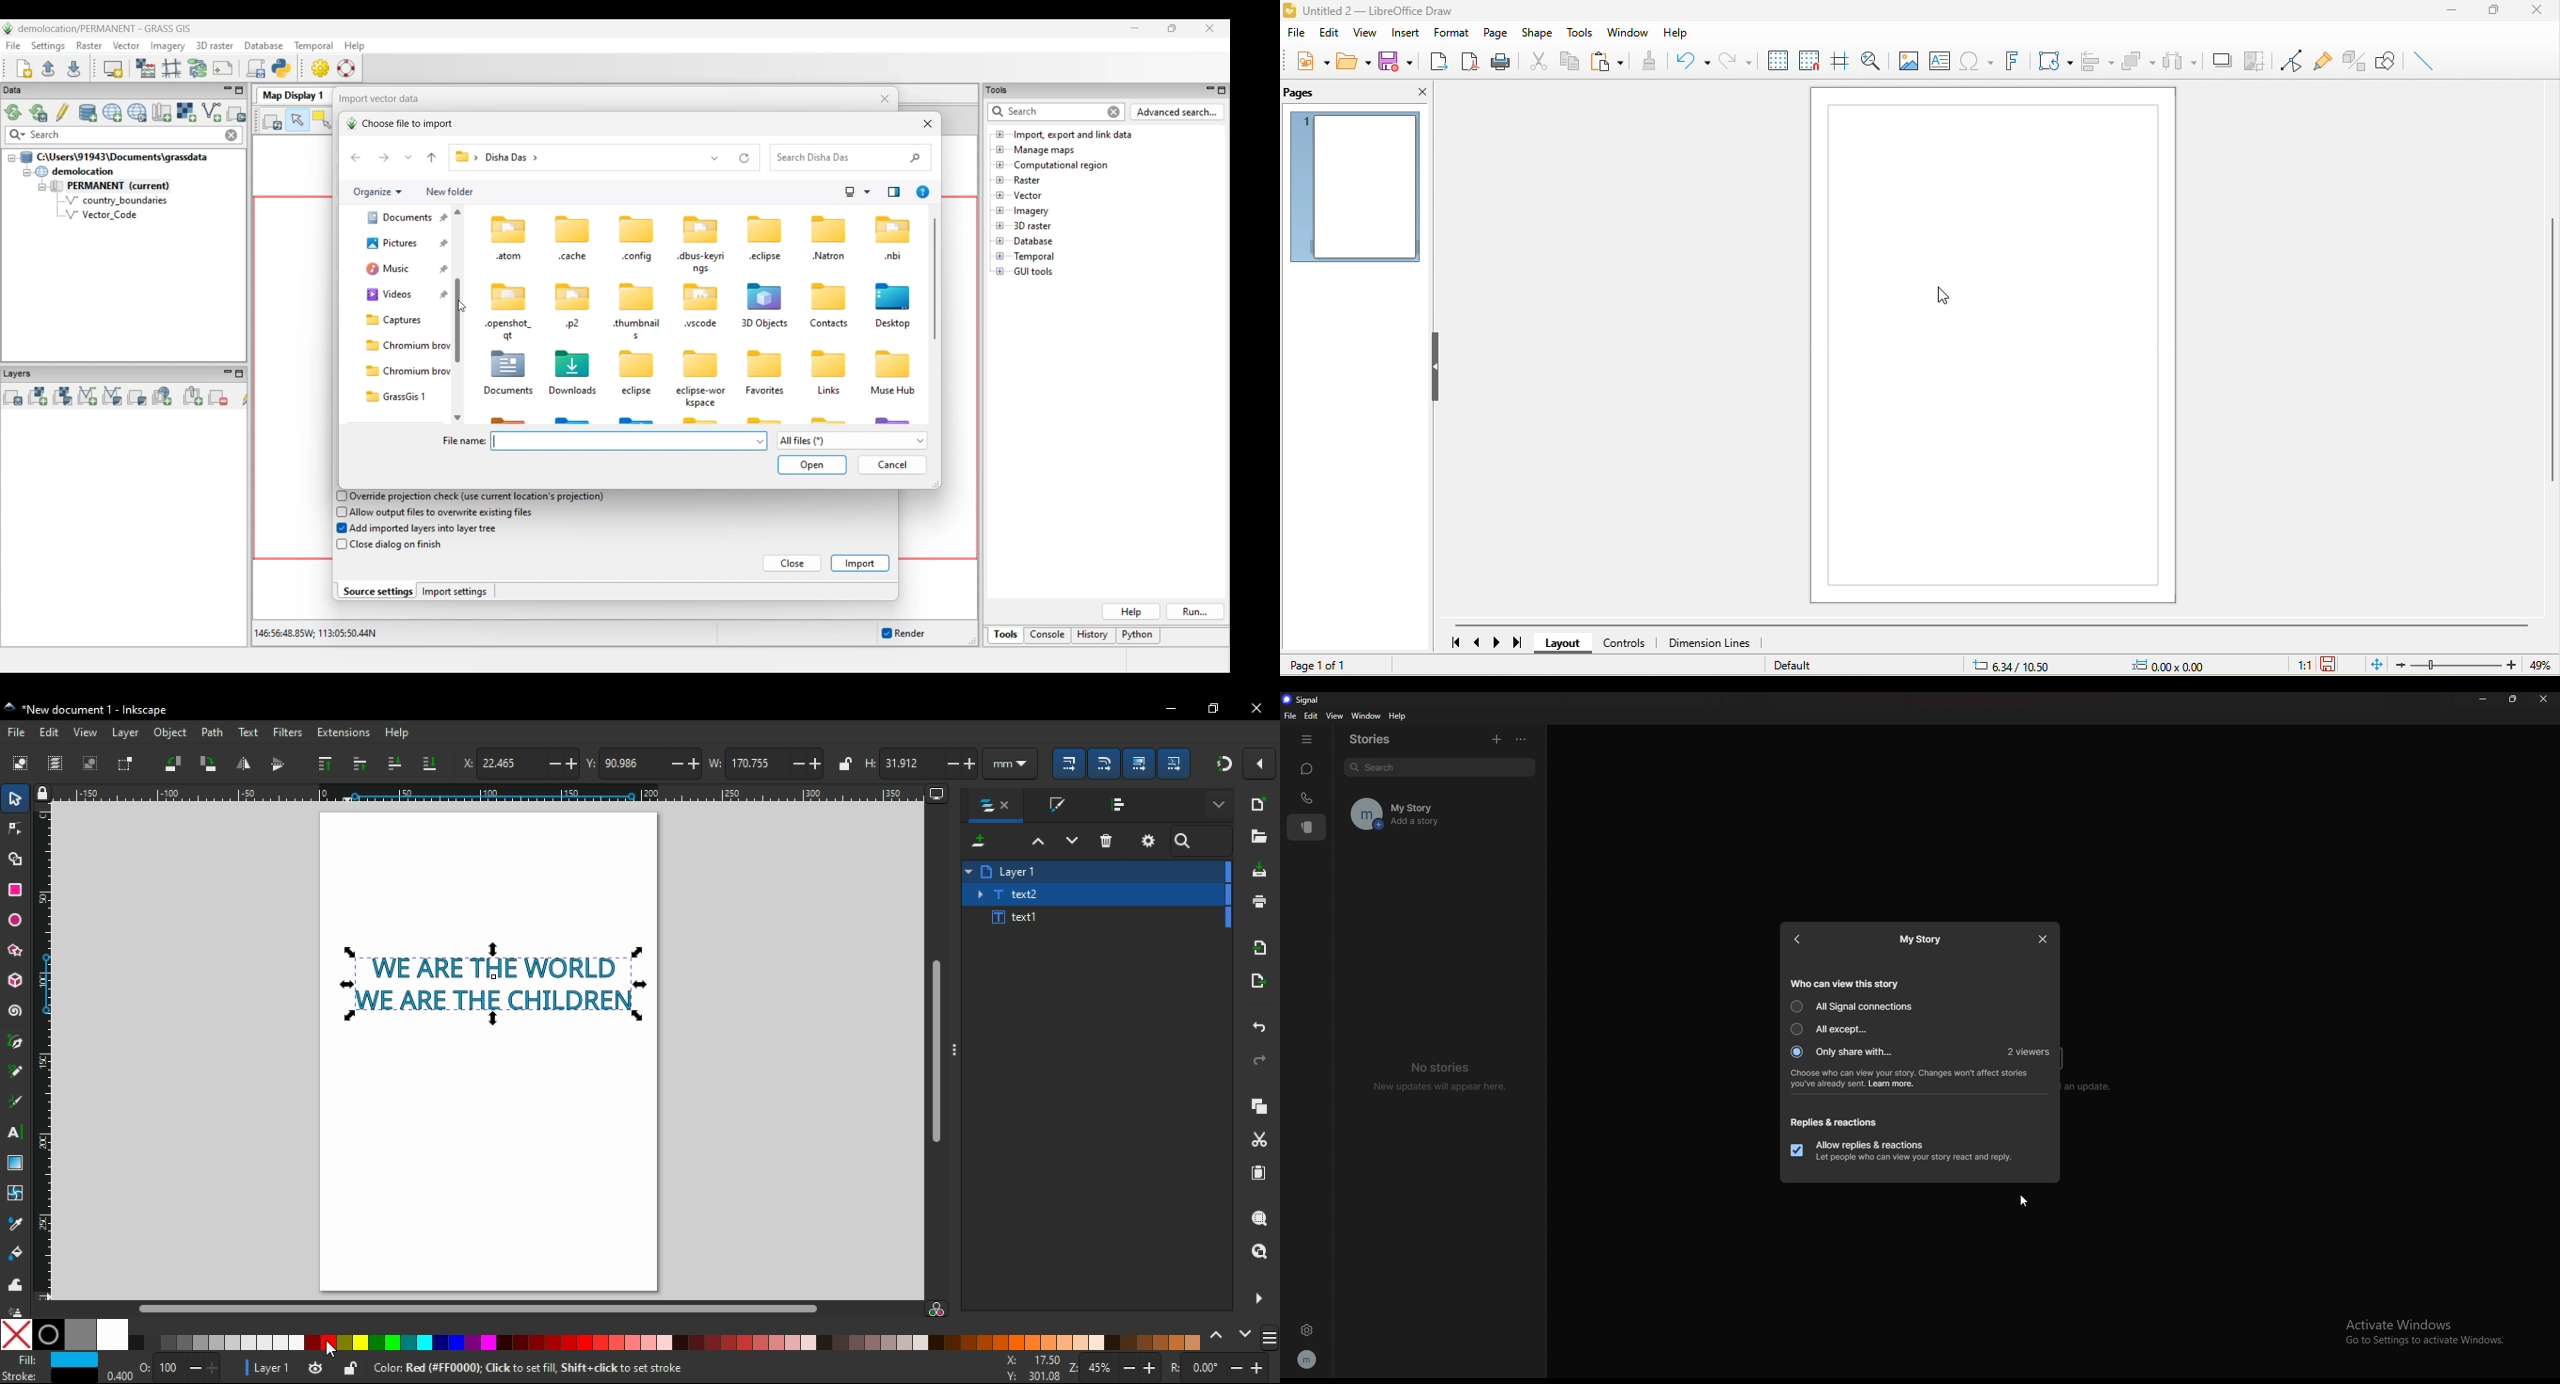 The height and width of the screenshot is (1400, 2576). I want to click on my story, so click(1439, 815).